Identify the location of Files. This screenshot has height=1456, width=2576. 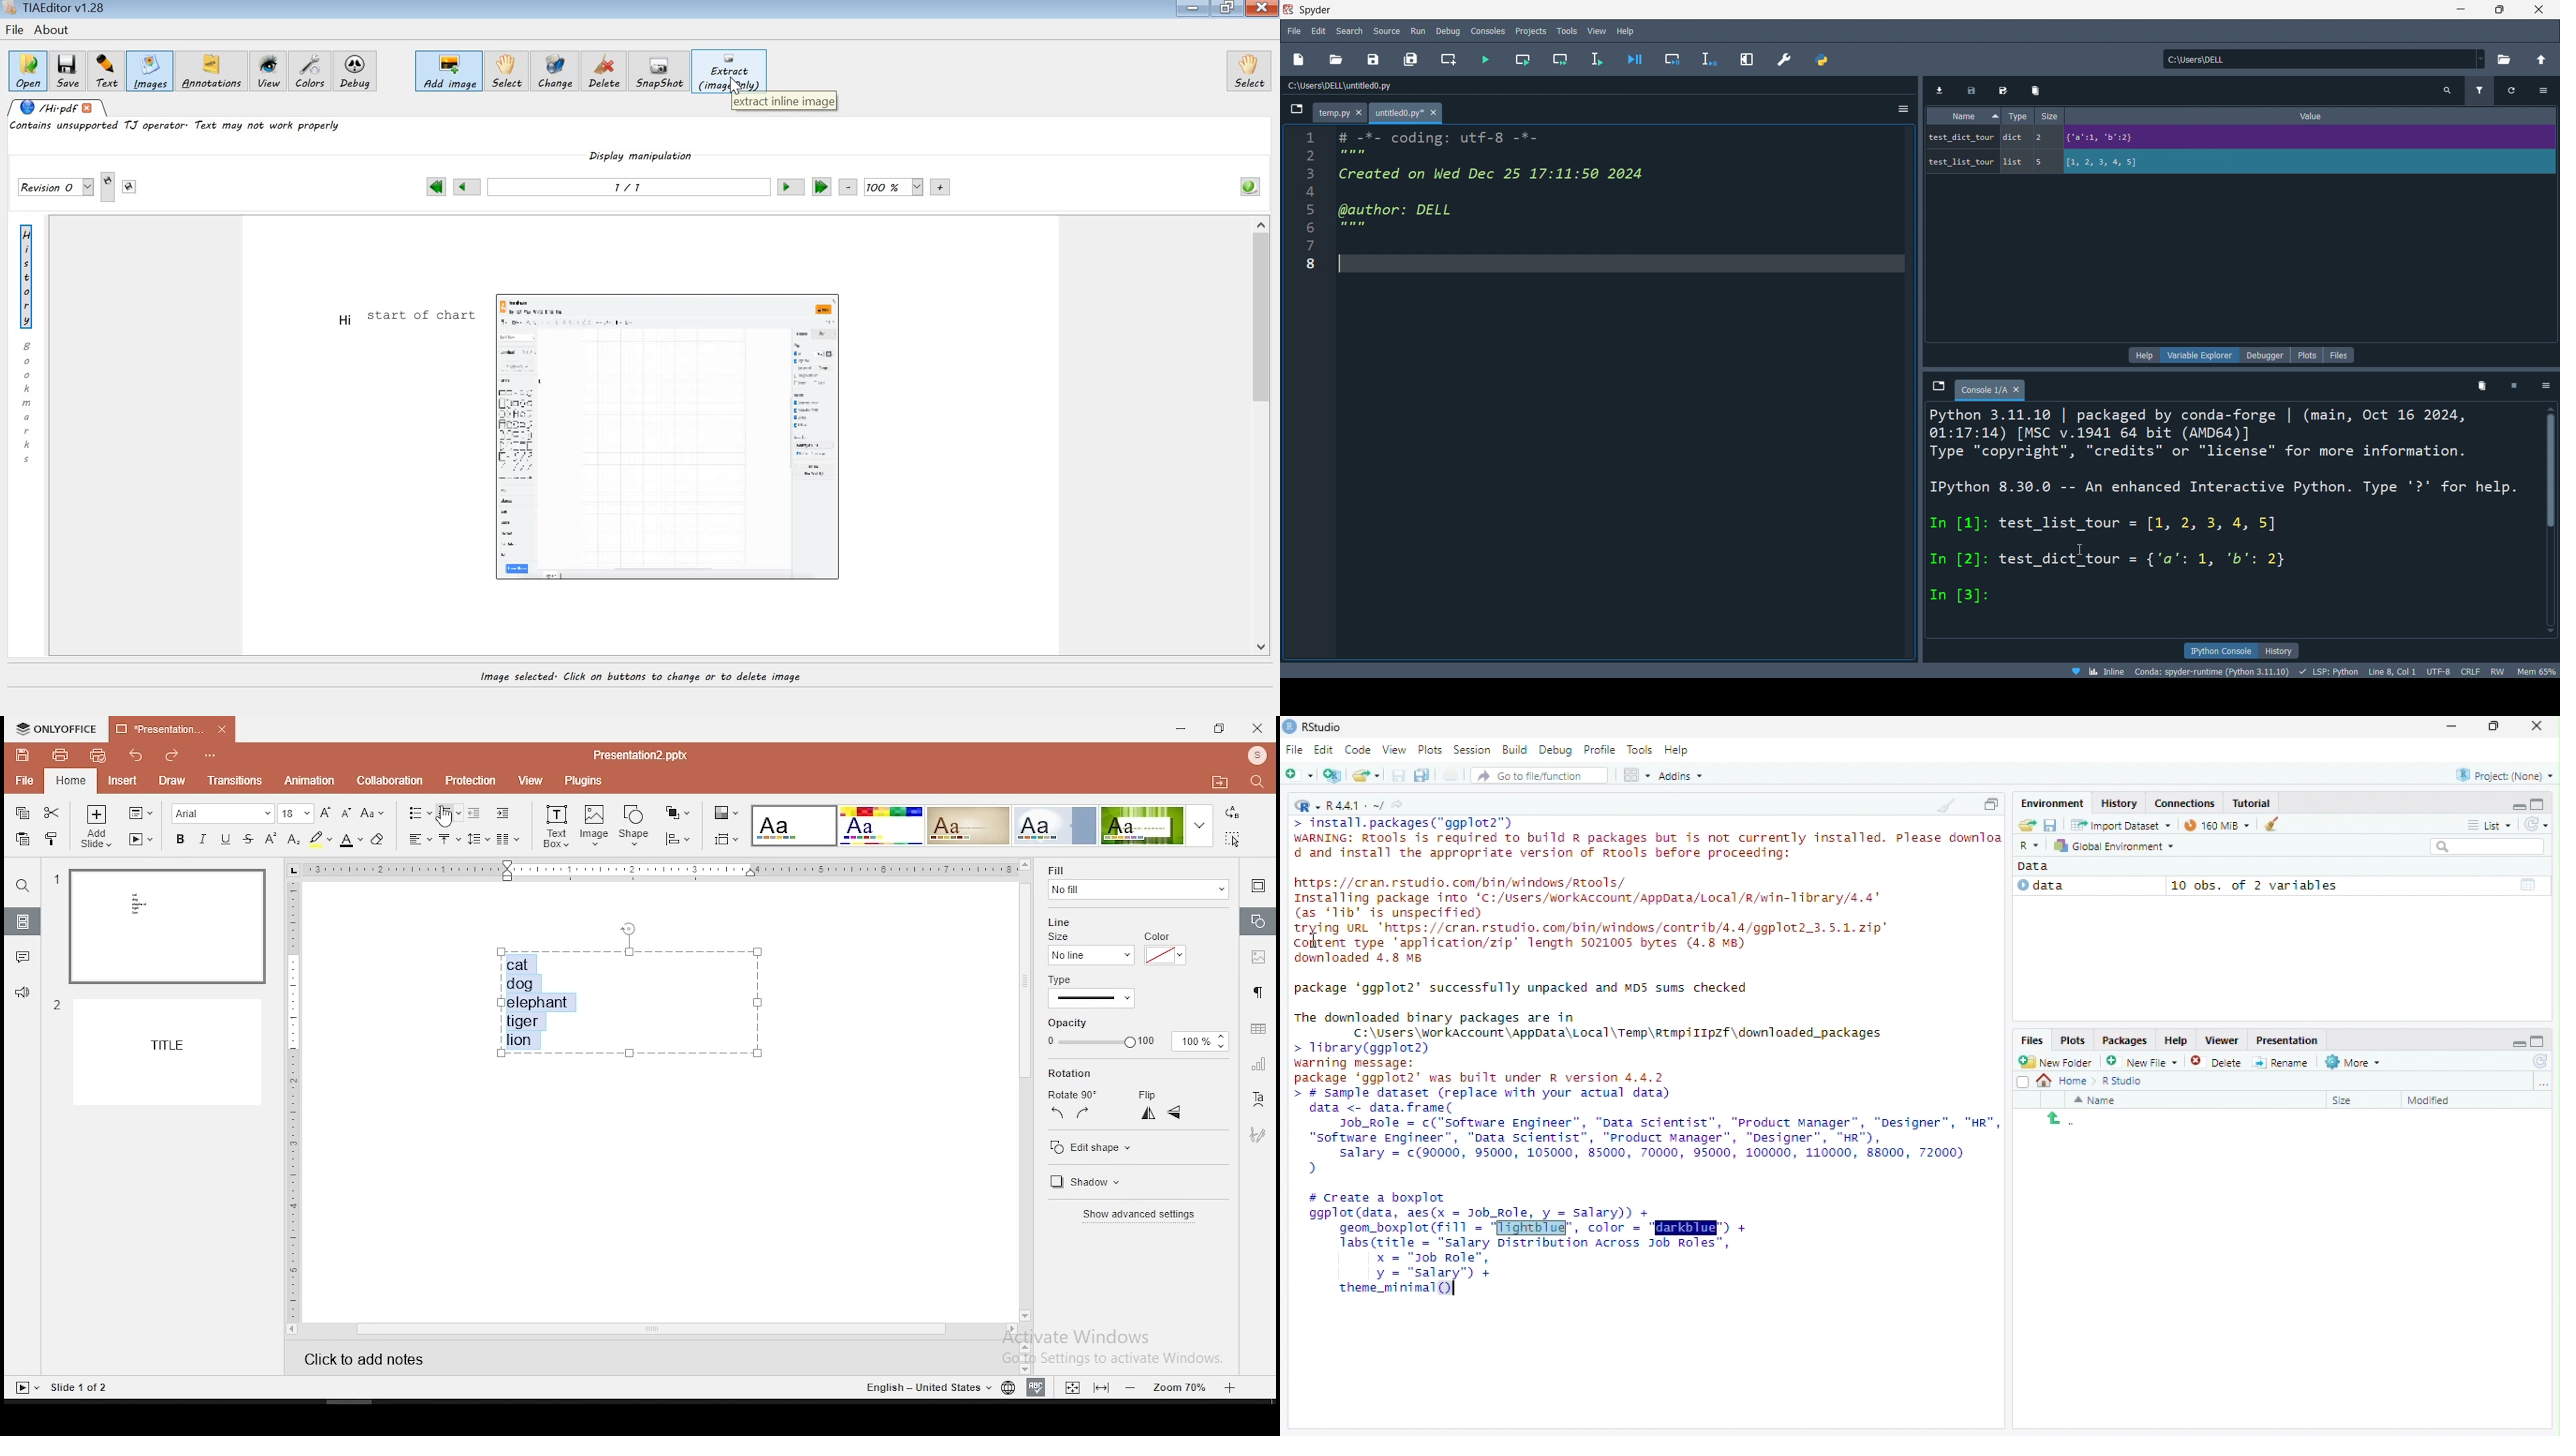
(2033, 1041).